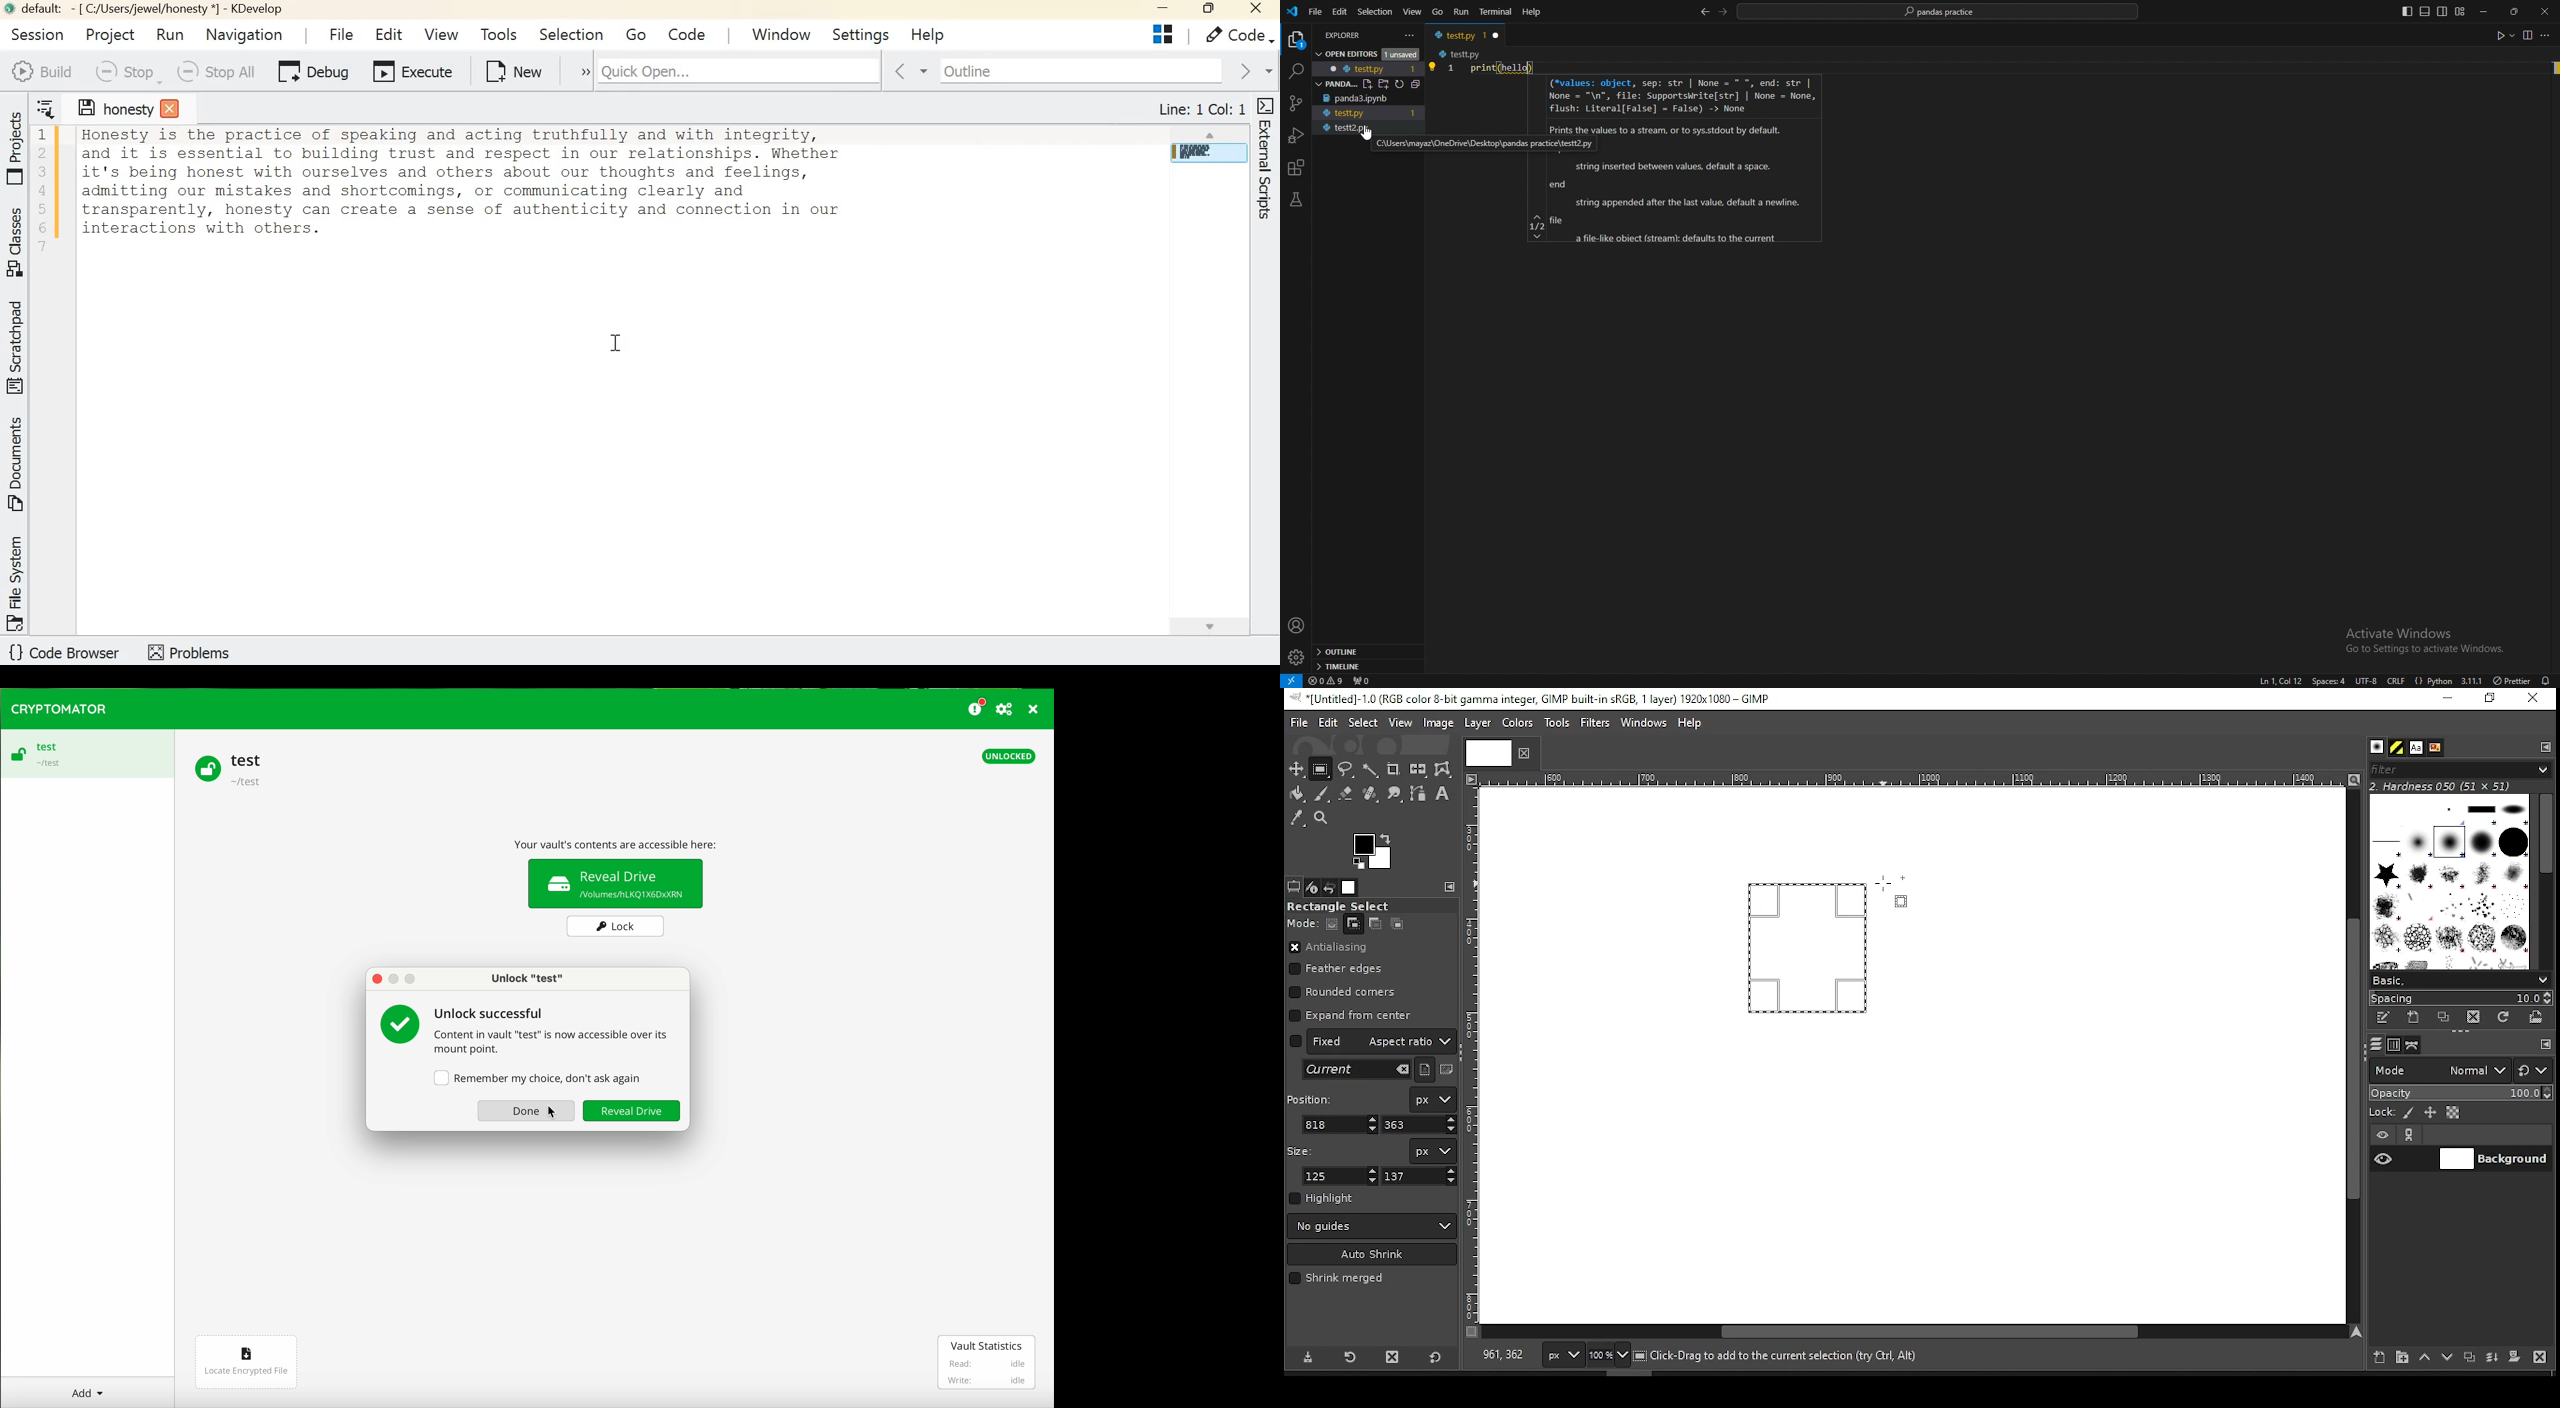 The image size is (2576, 1428). Describe the element at coordinates (2546, 1046) in the screenshot. I see `configure this tab` at that location.